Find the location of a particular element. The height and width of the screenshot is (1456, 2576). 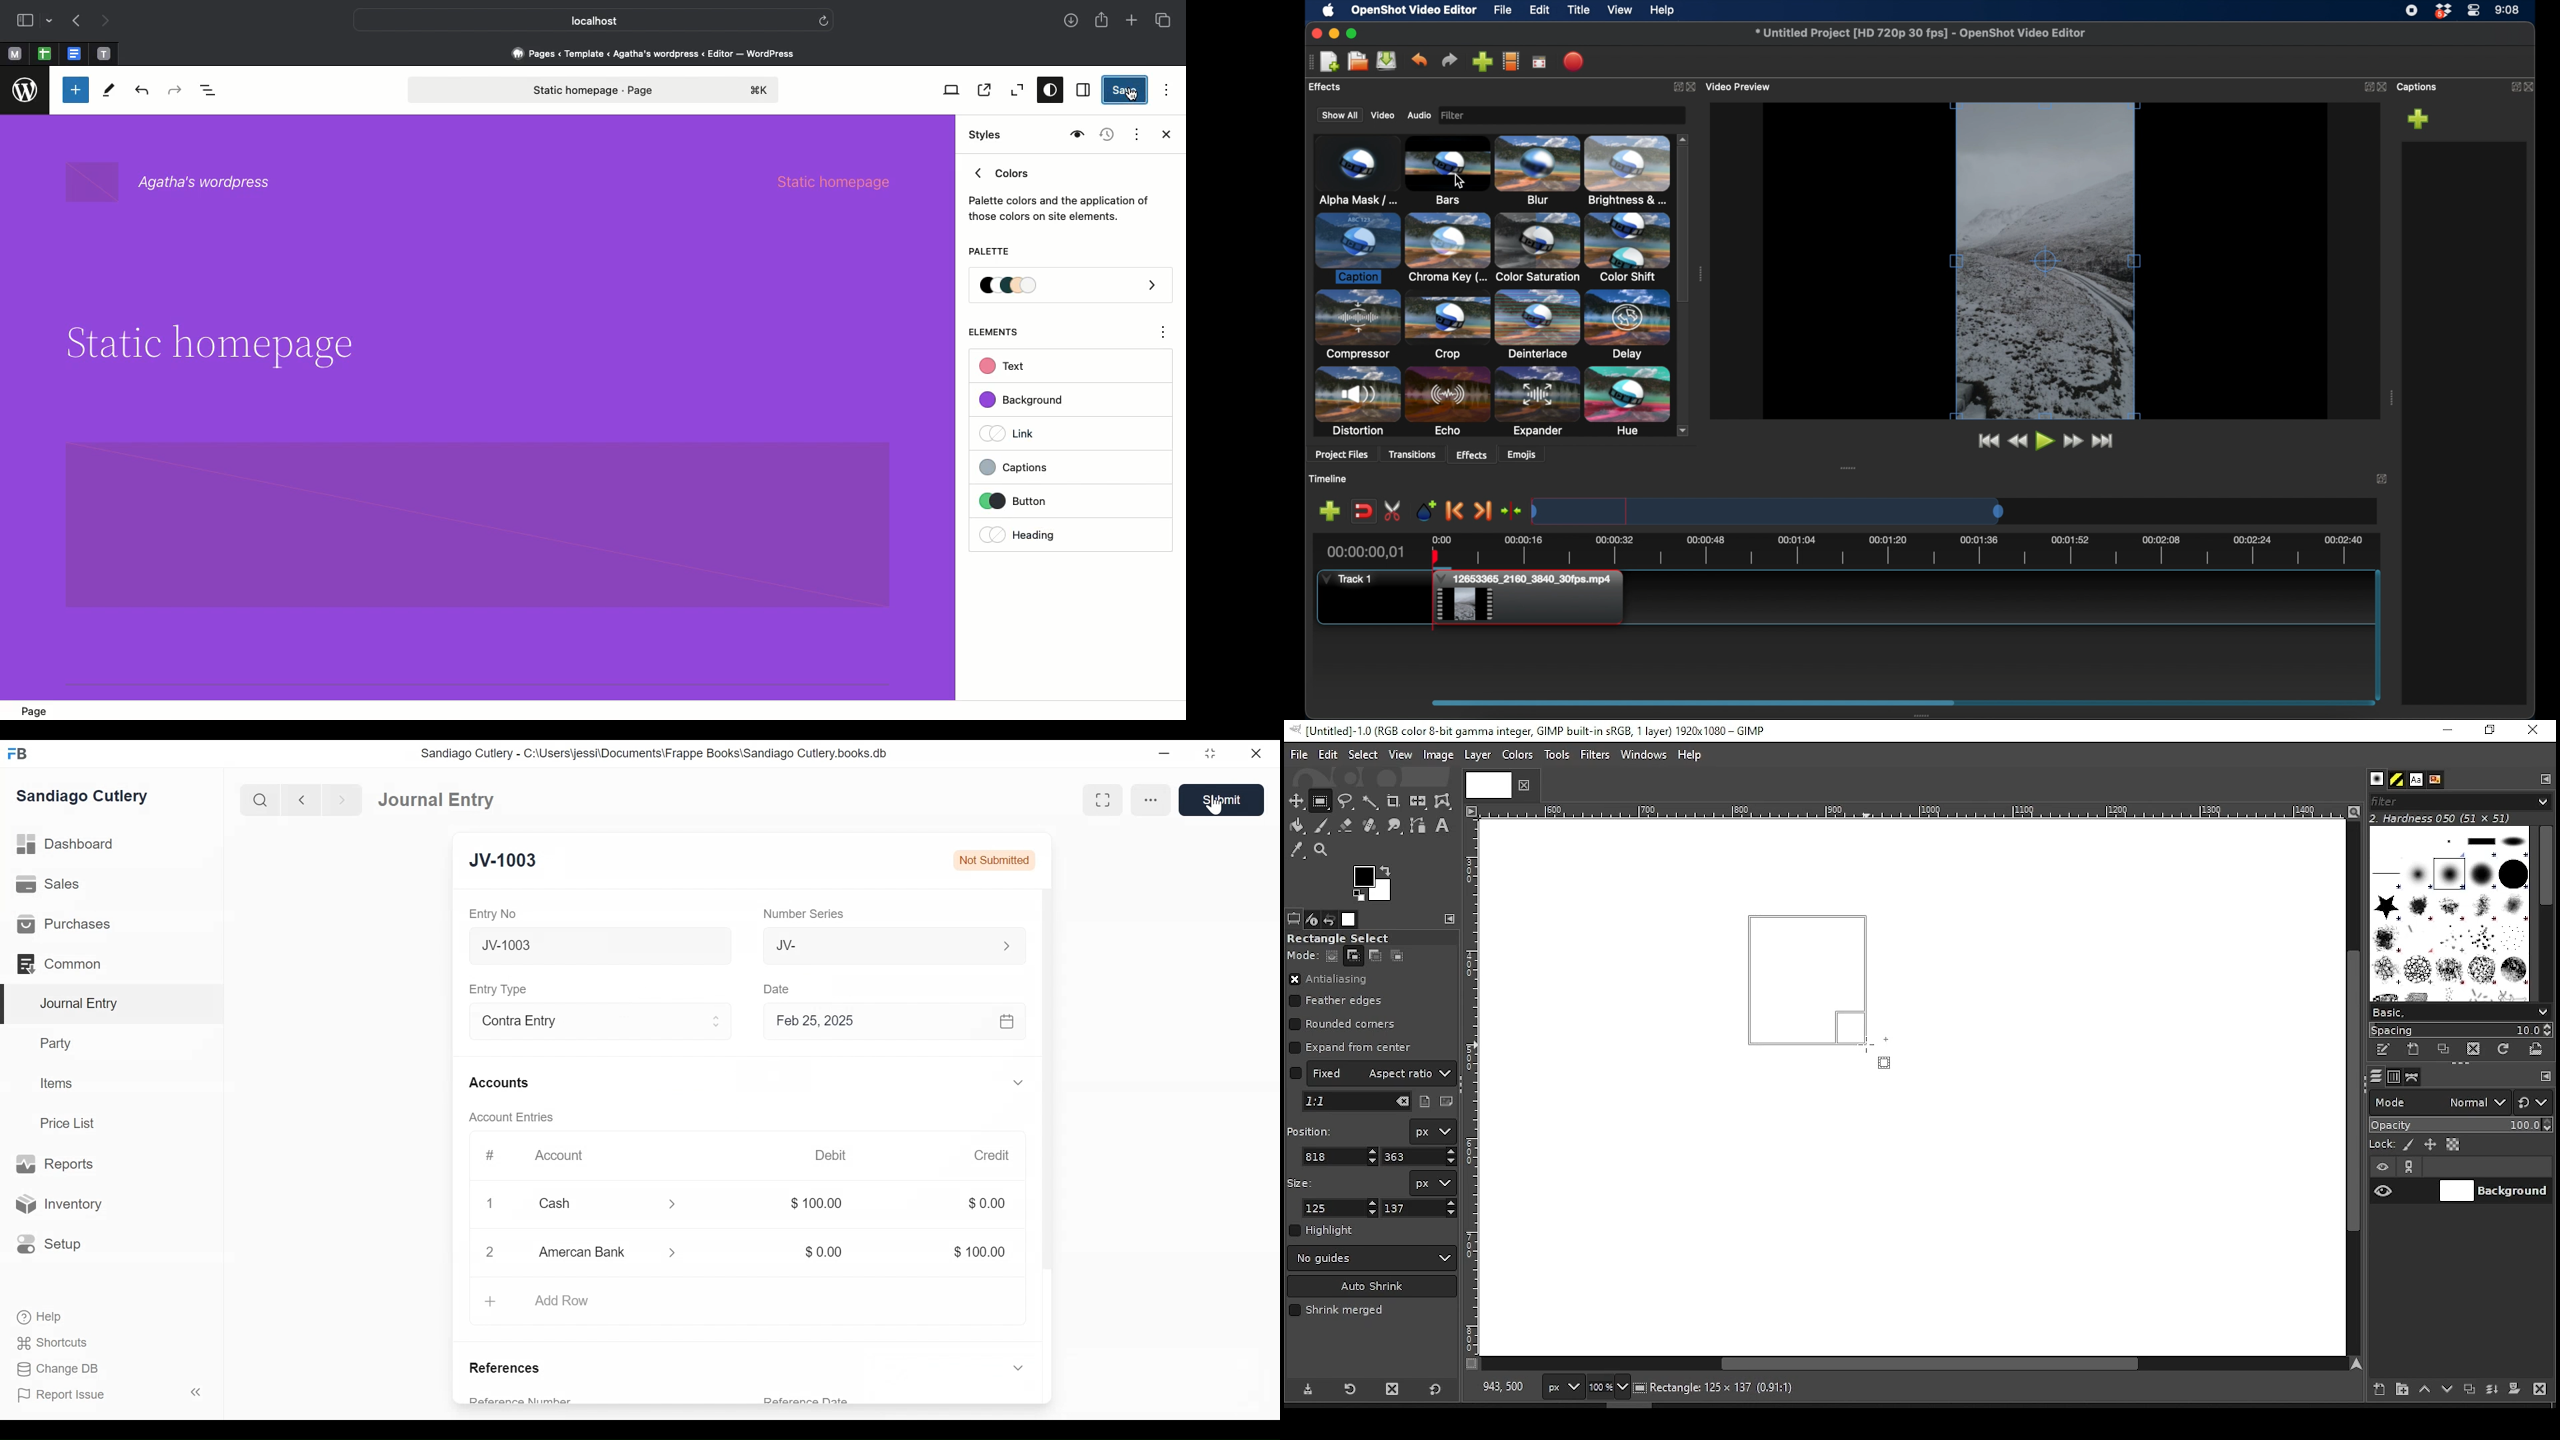

Restore is located at coordinates (1210, 755).